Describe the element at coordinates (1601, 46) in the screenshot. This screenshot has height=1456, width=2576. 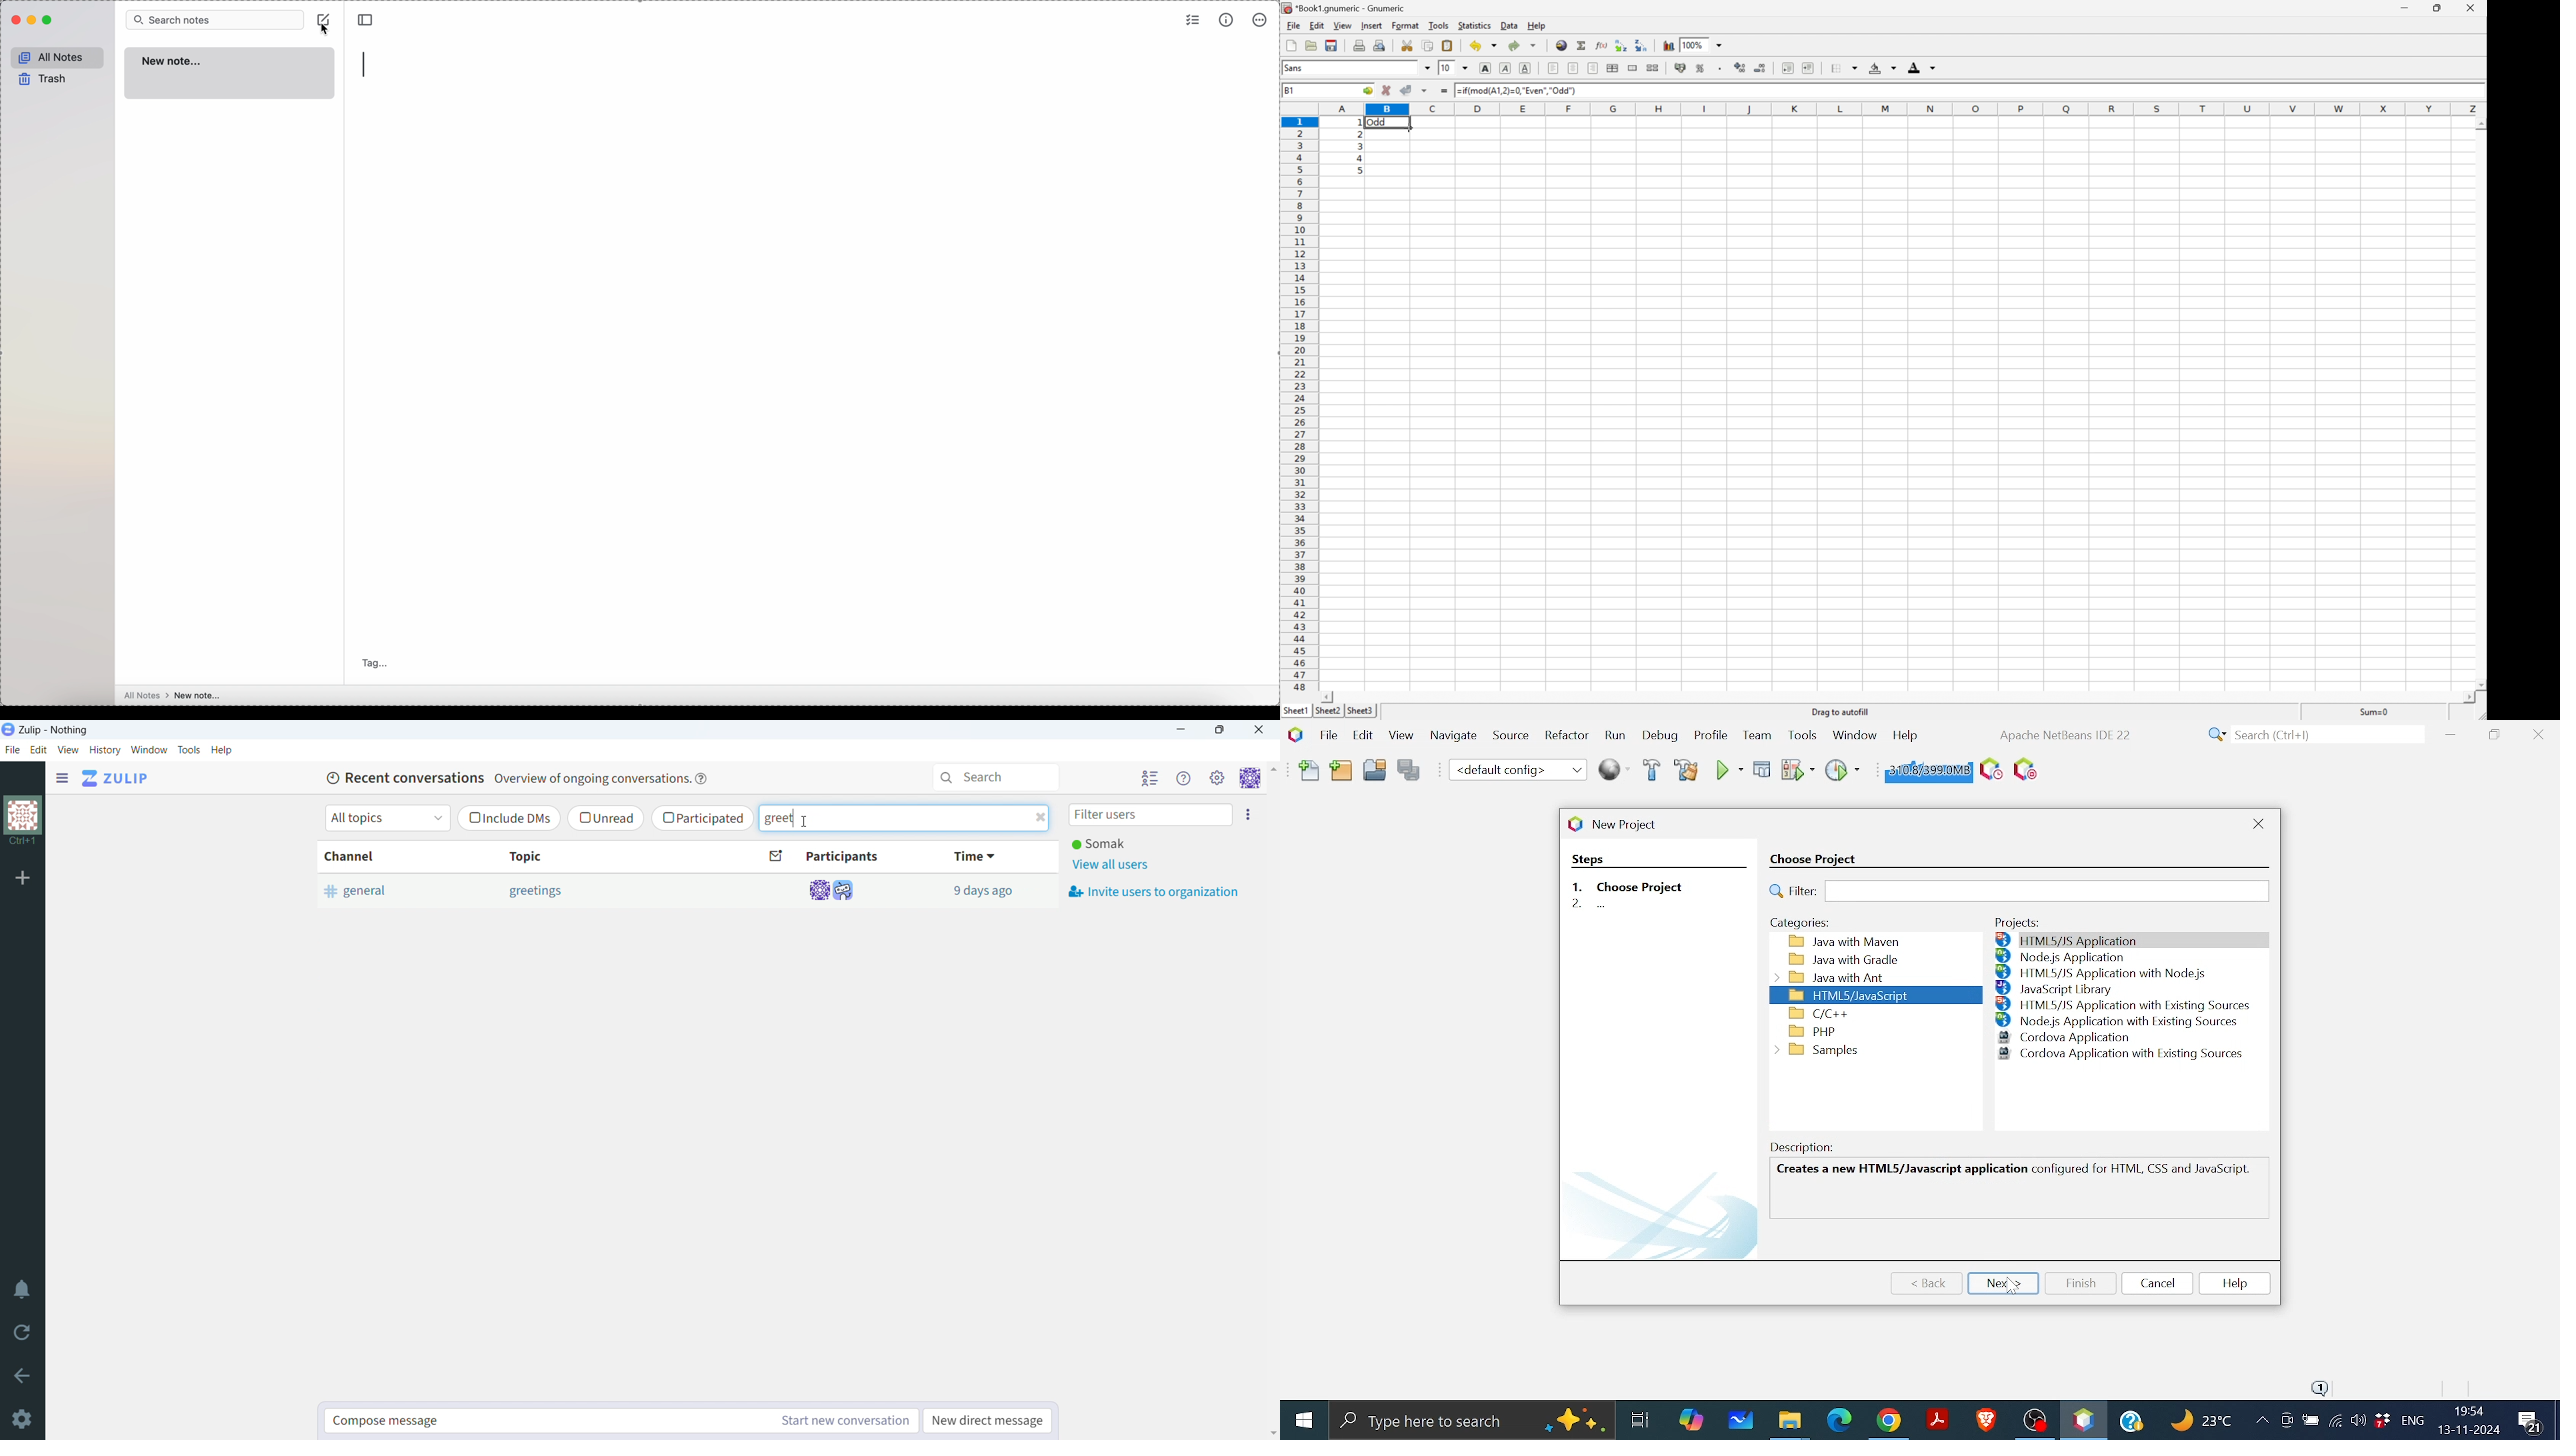
I see `Edit function in current cell` at that location.